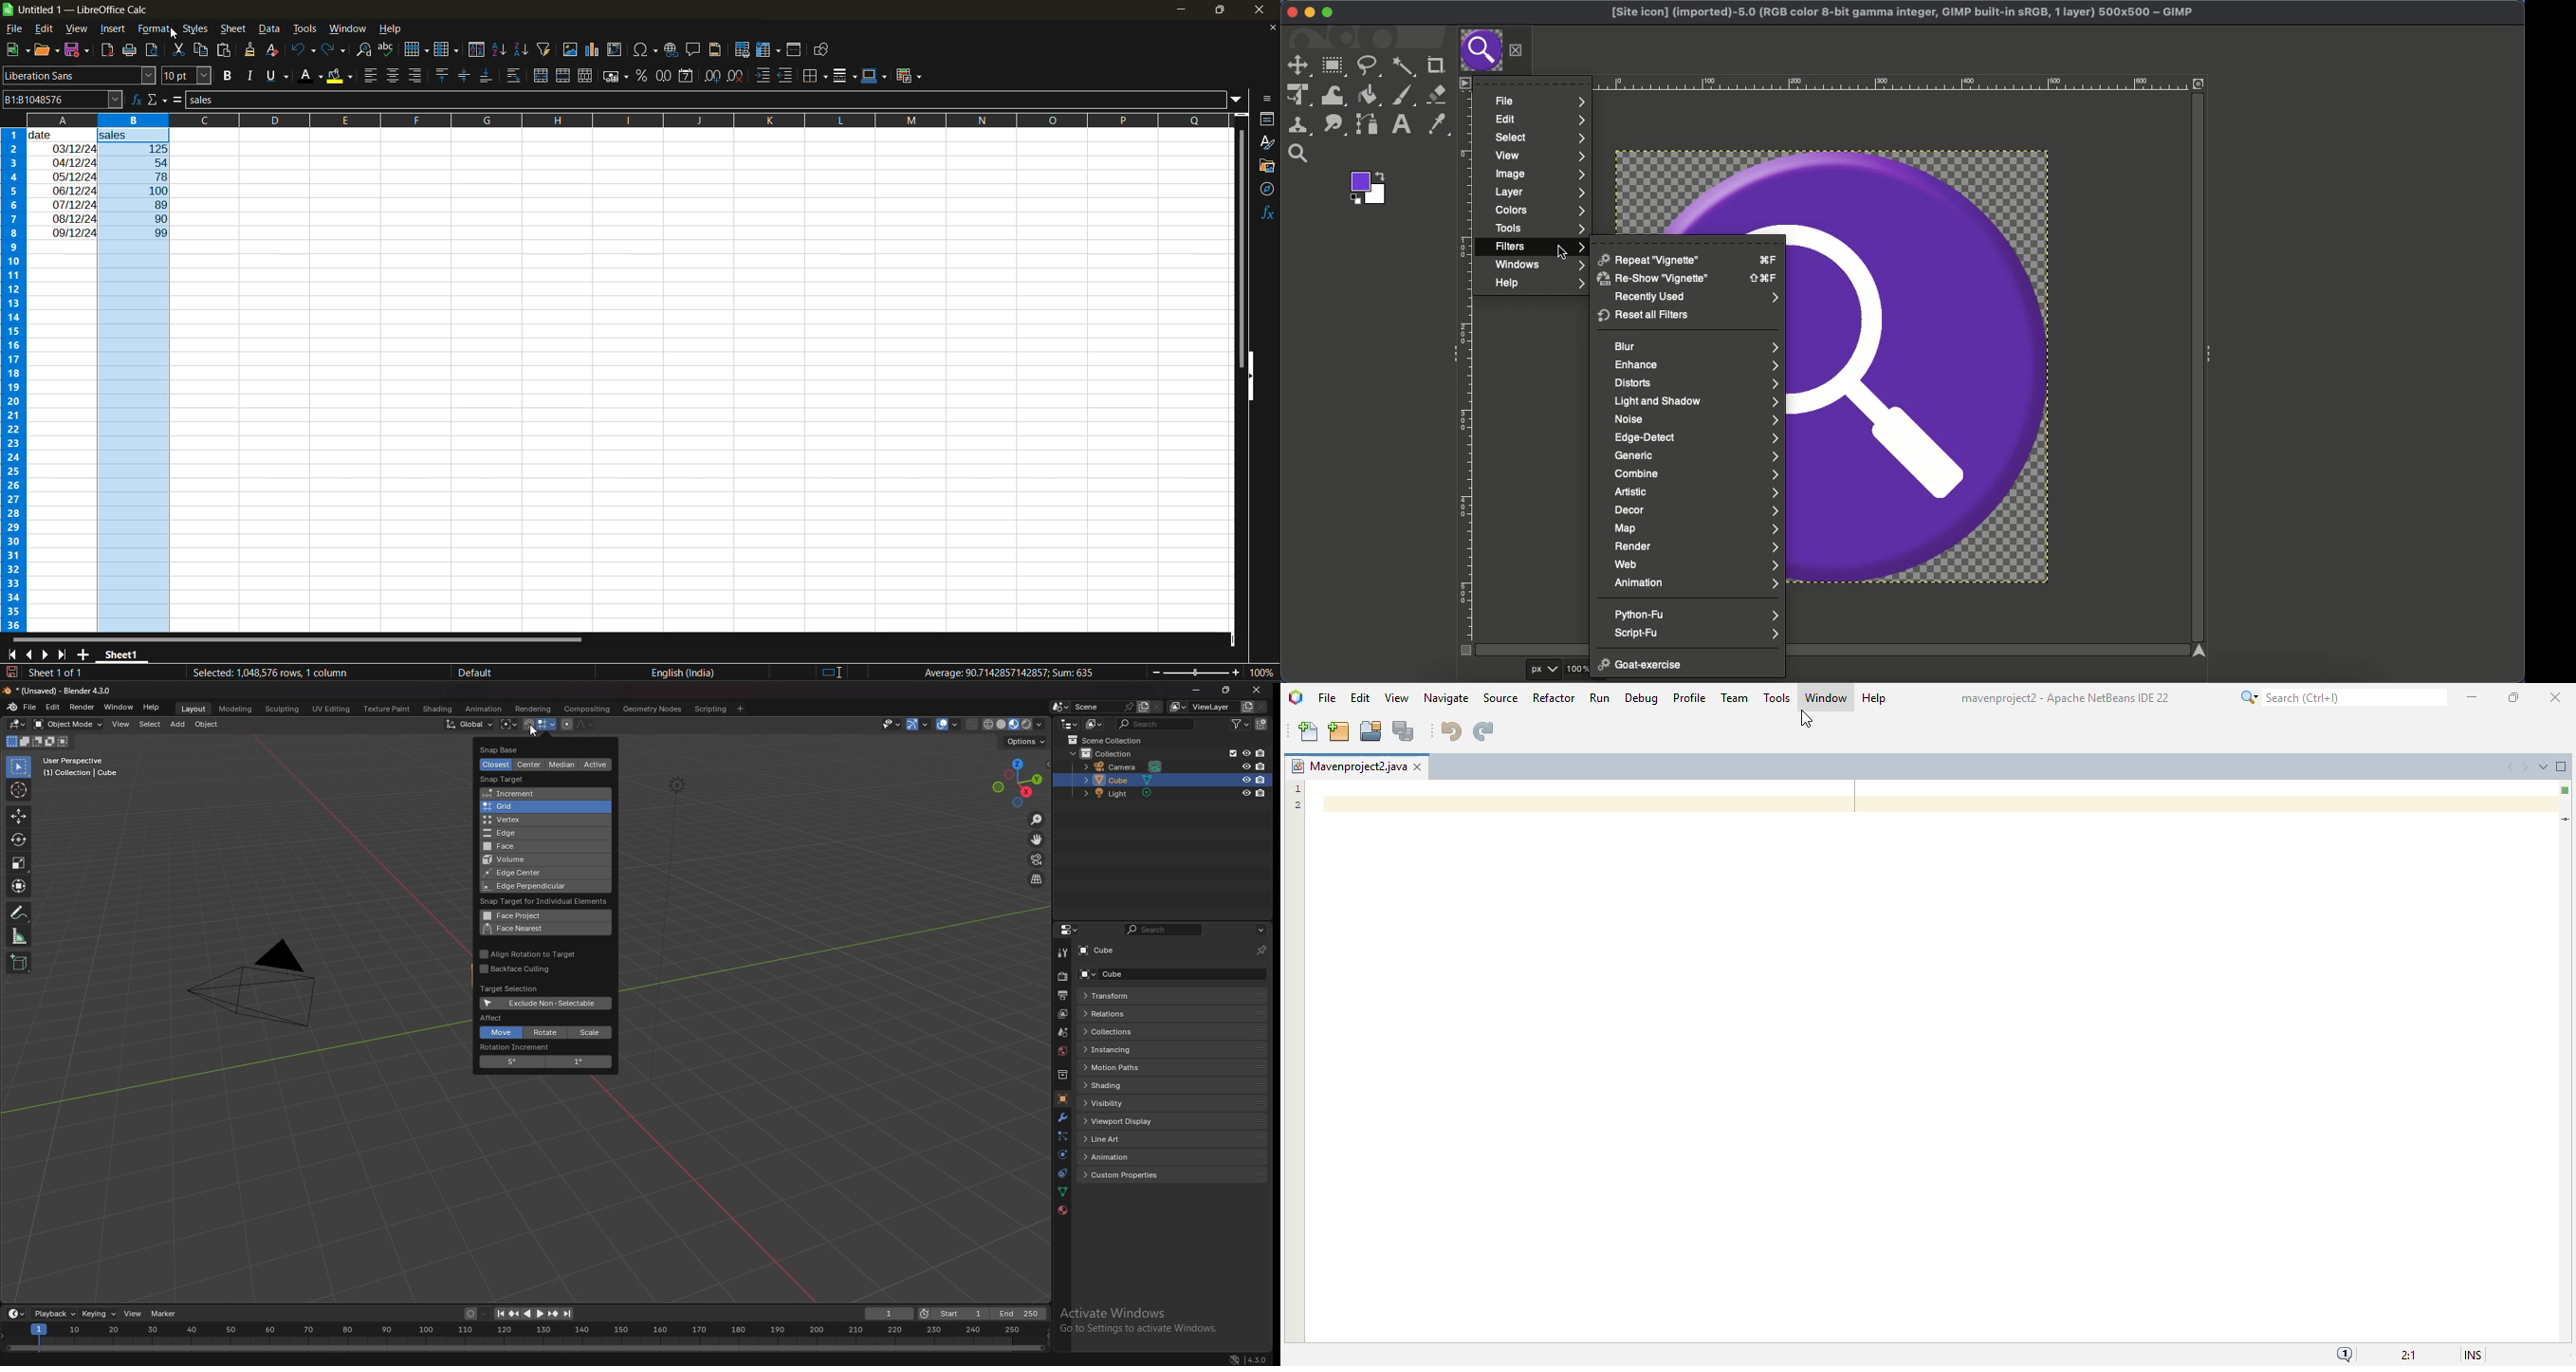  I want to click on vertical scroll bar, so click(1241, 235).